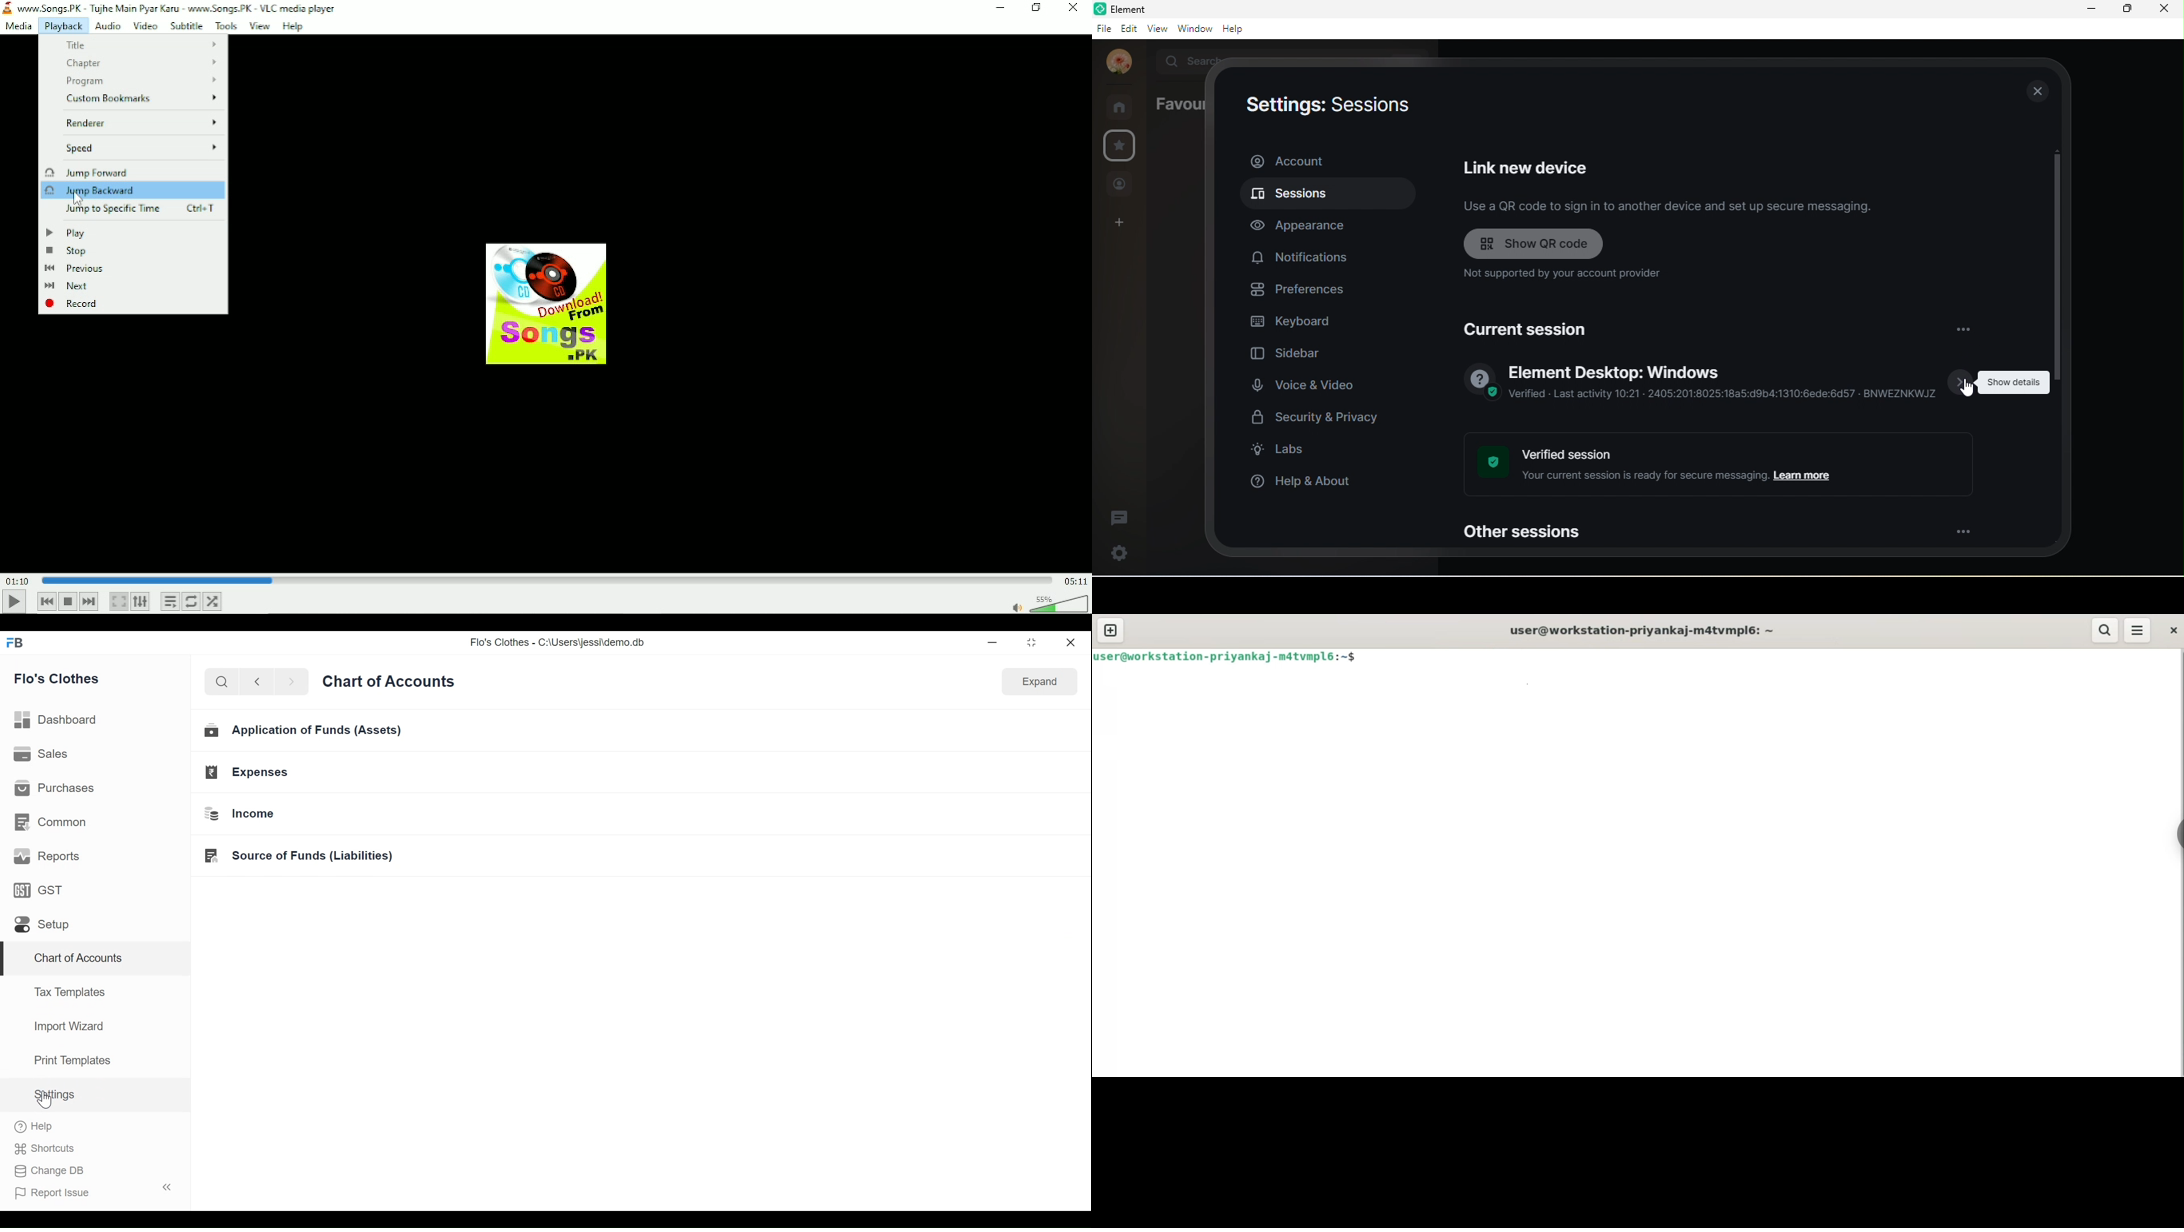  I want to click on window, so click(1194, 28).